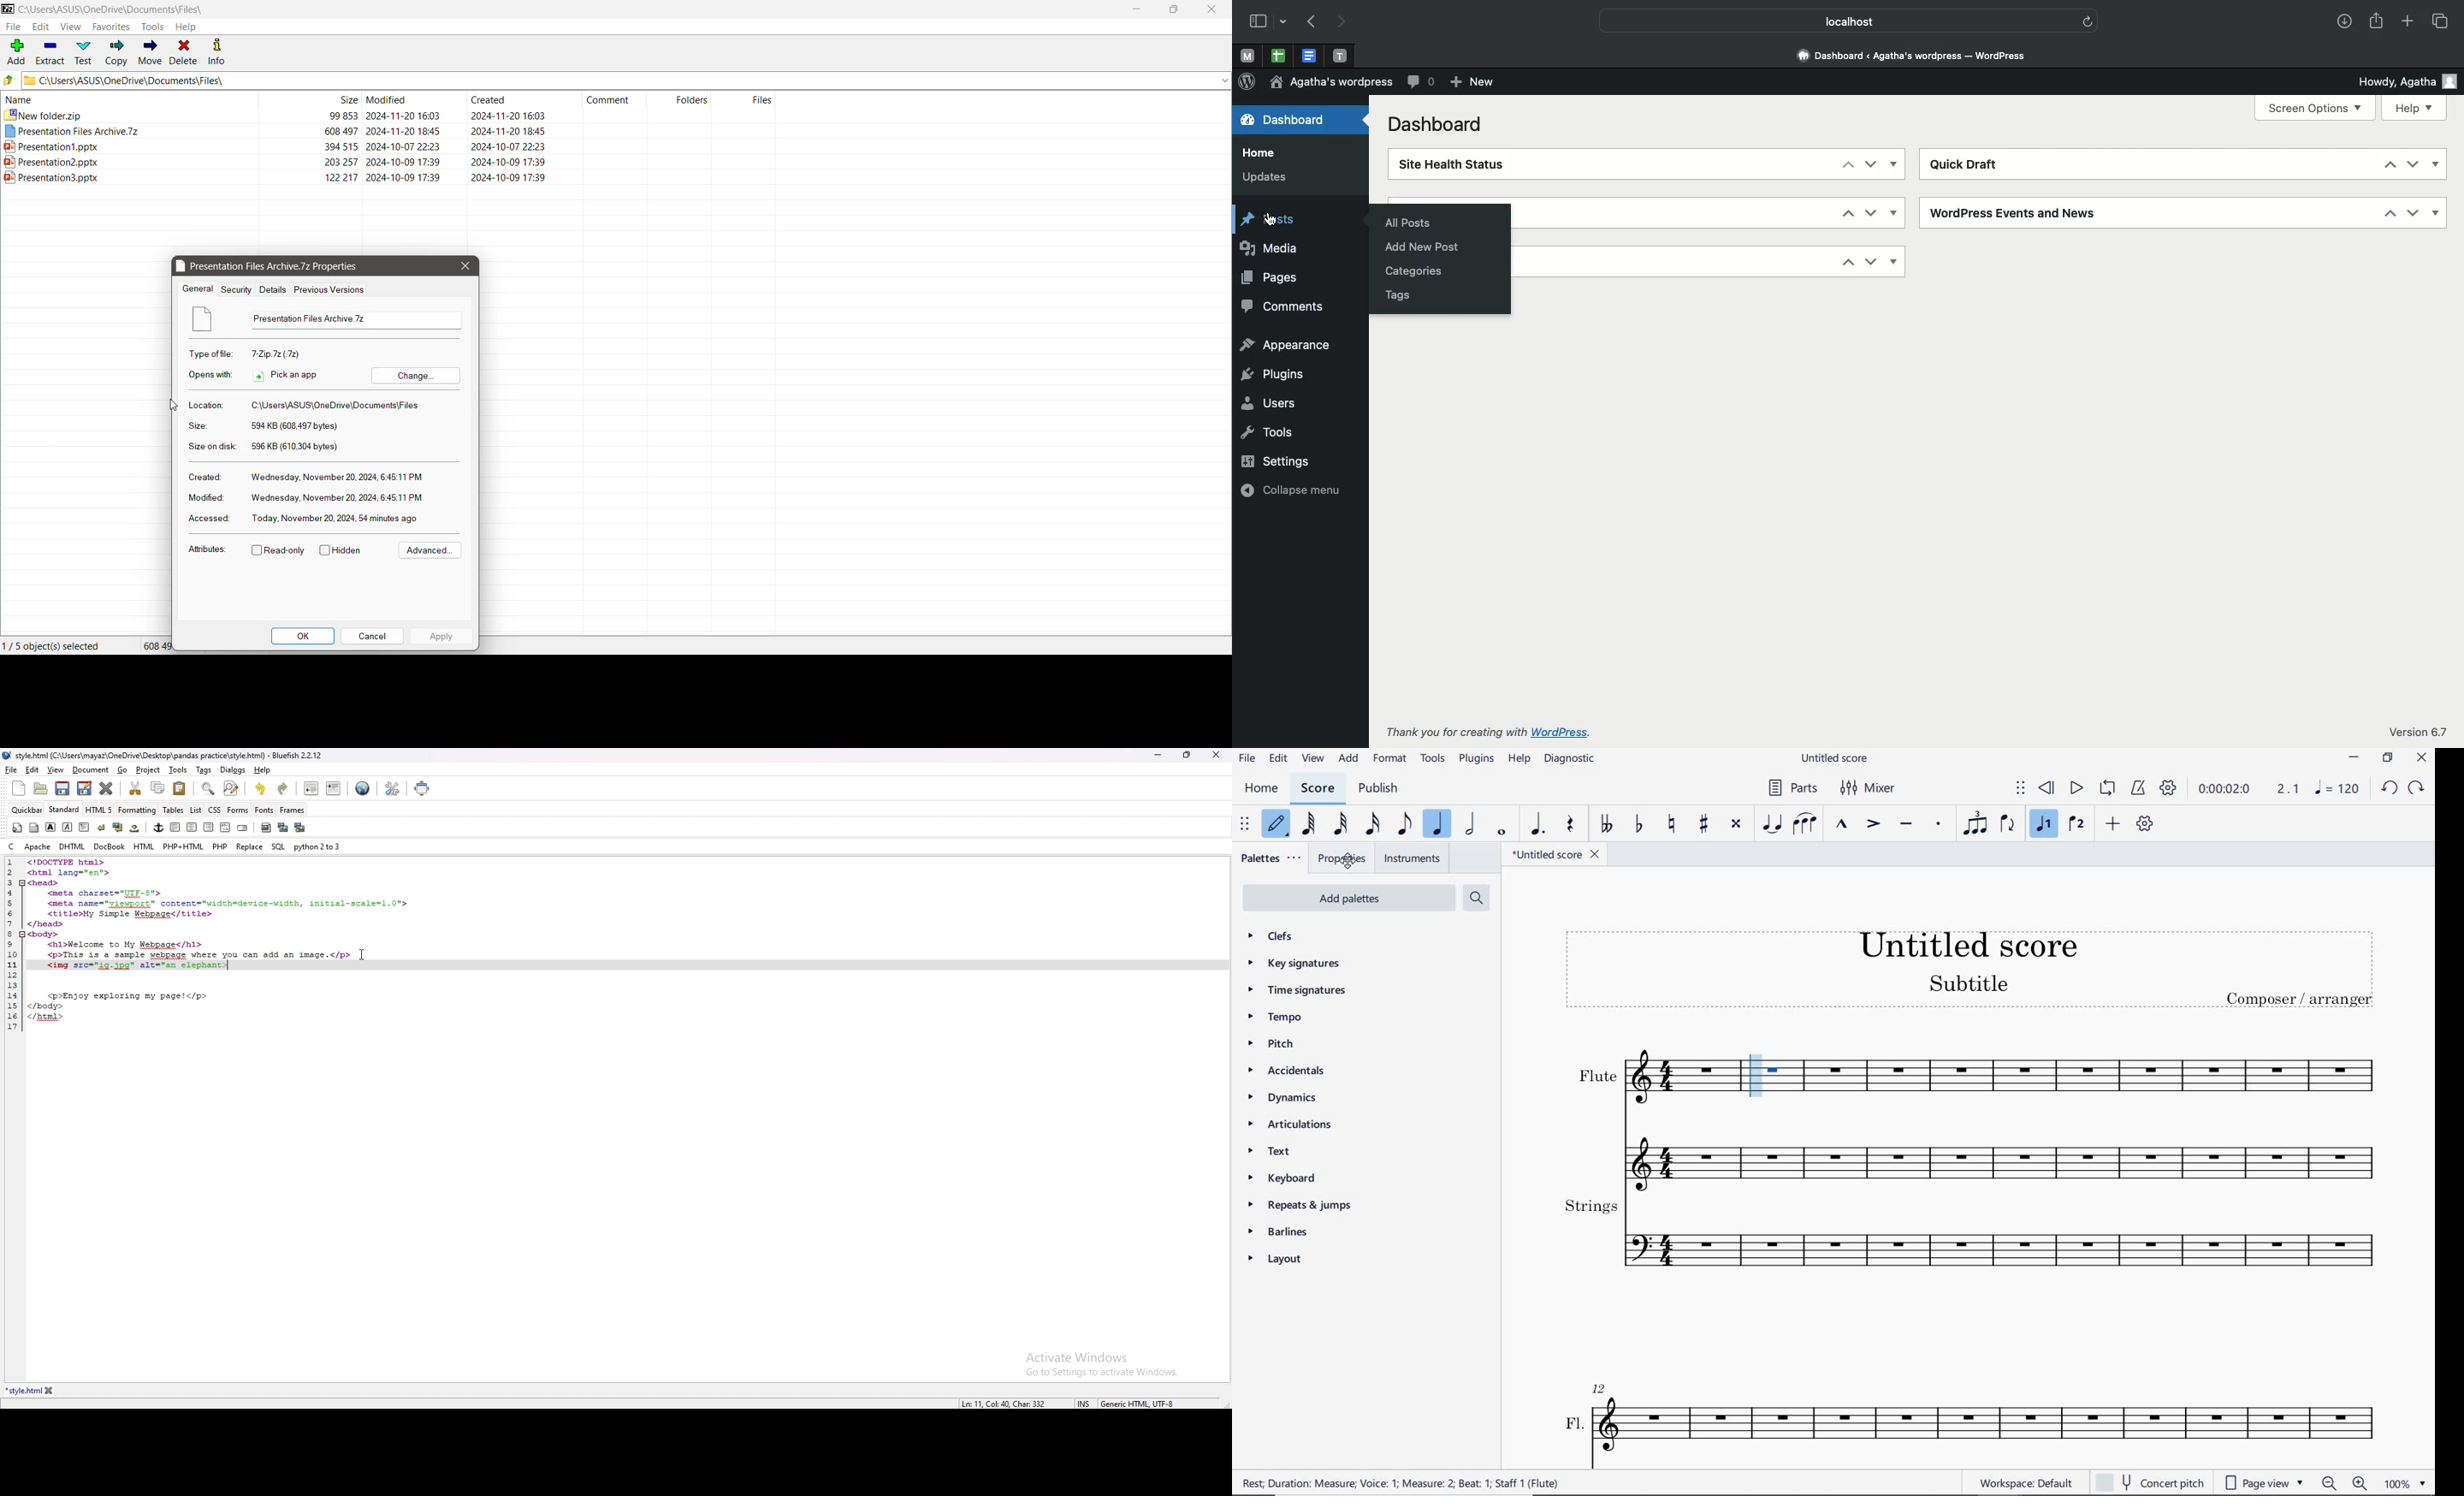  I want to click on TOGGLE FLAT, so click(1638, 825).